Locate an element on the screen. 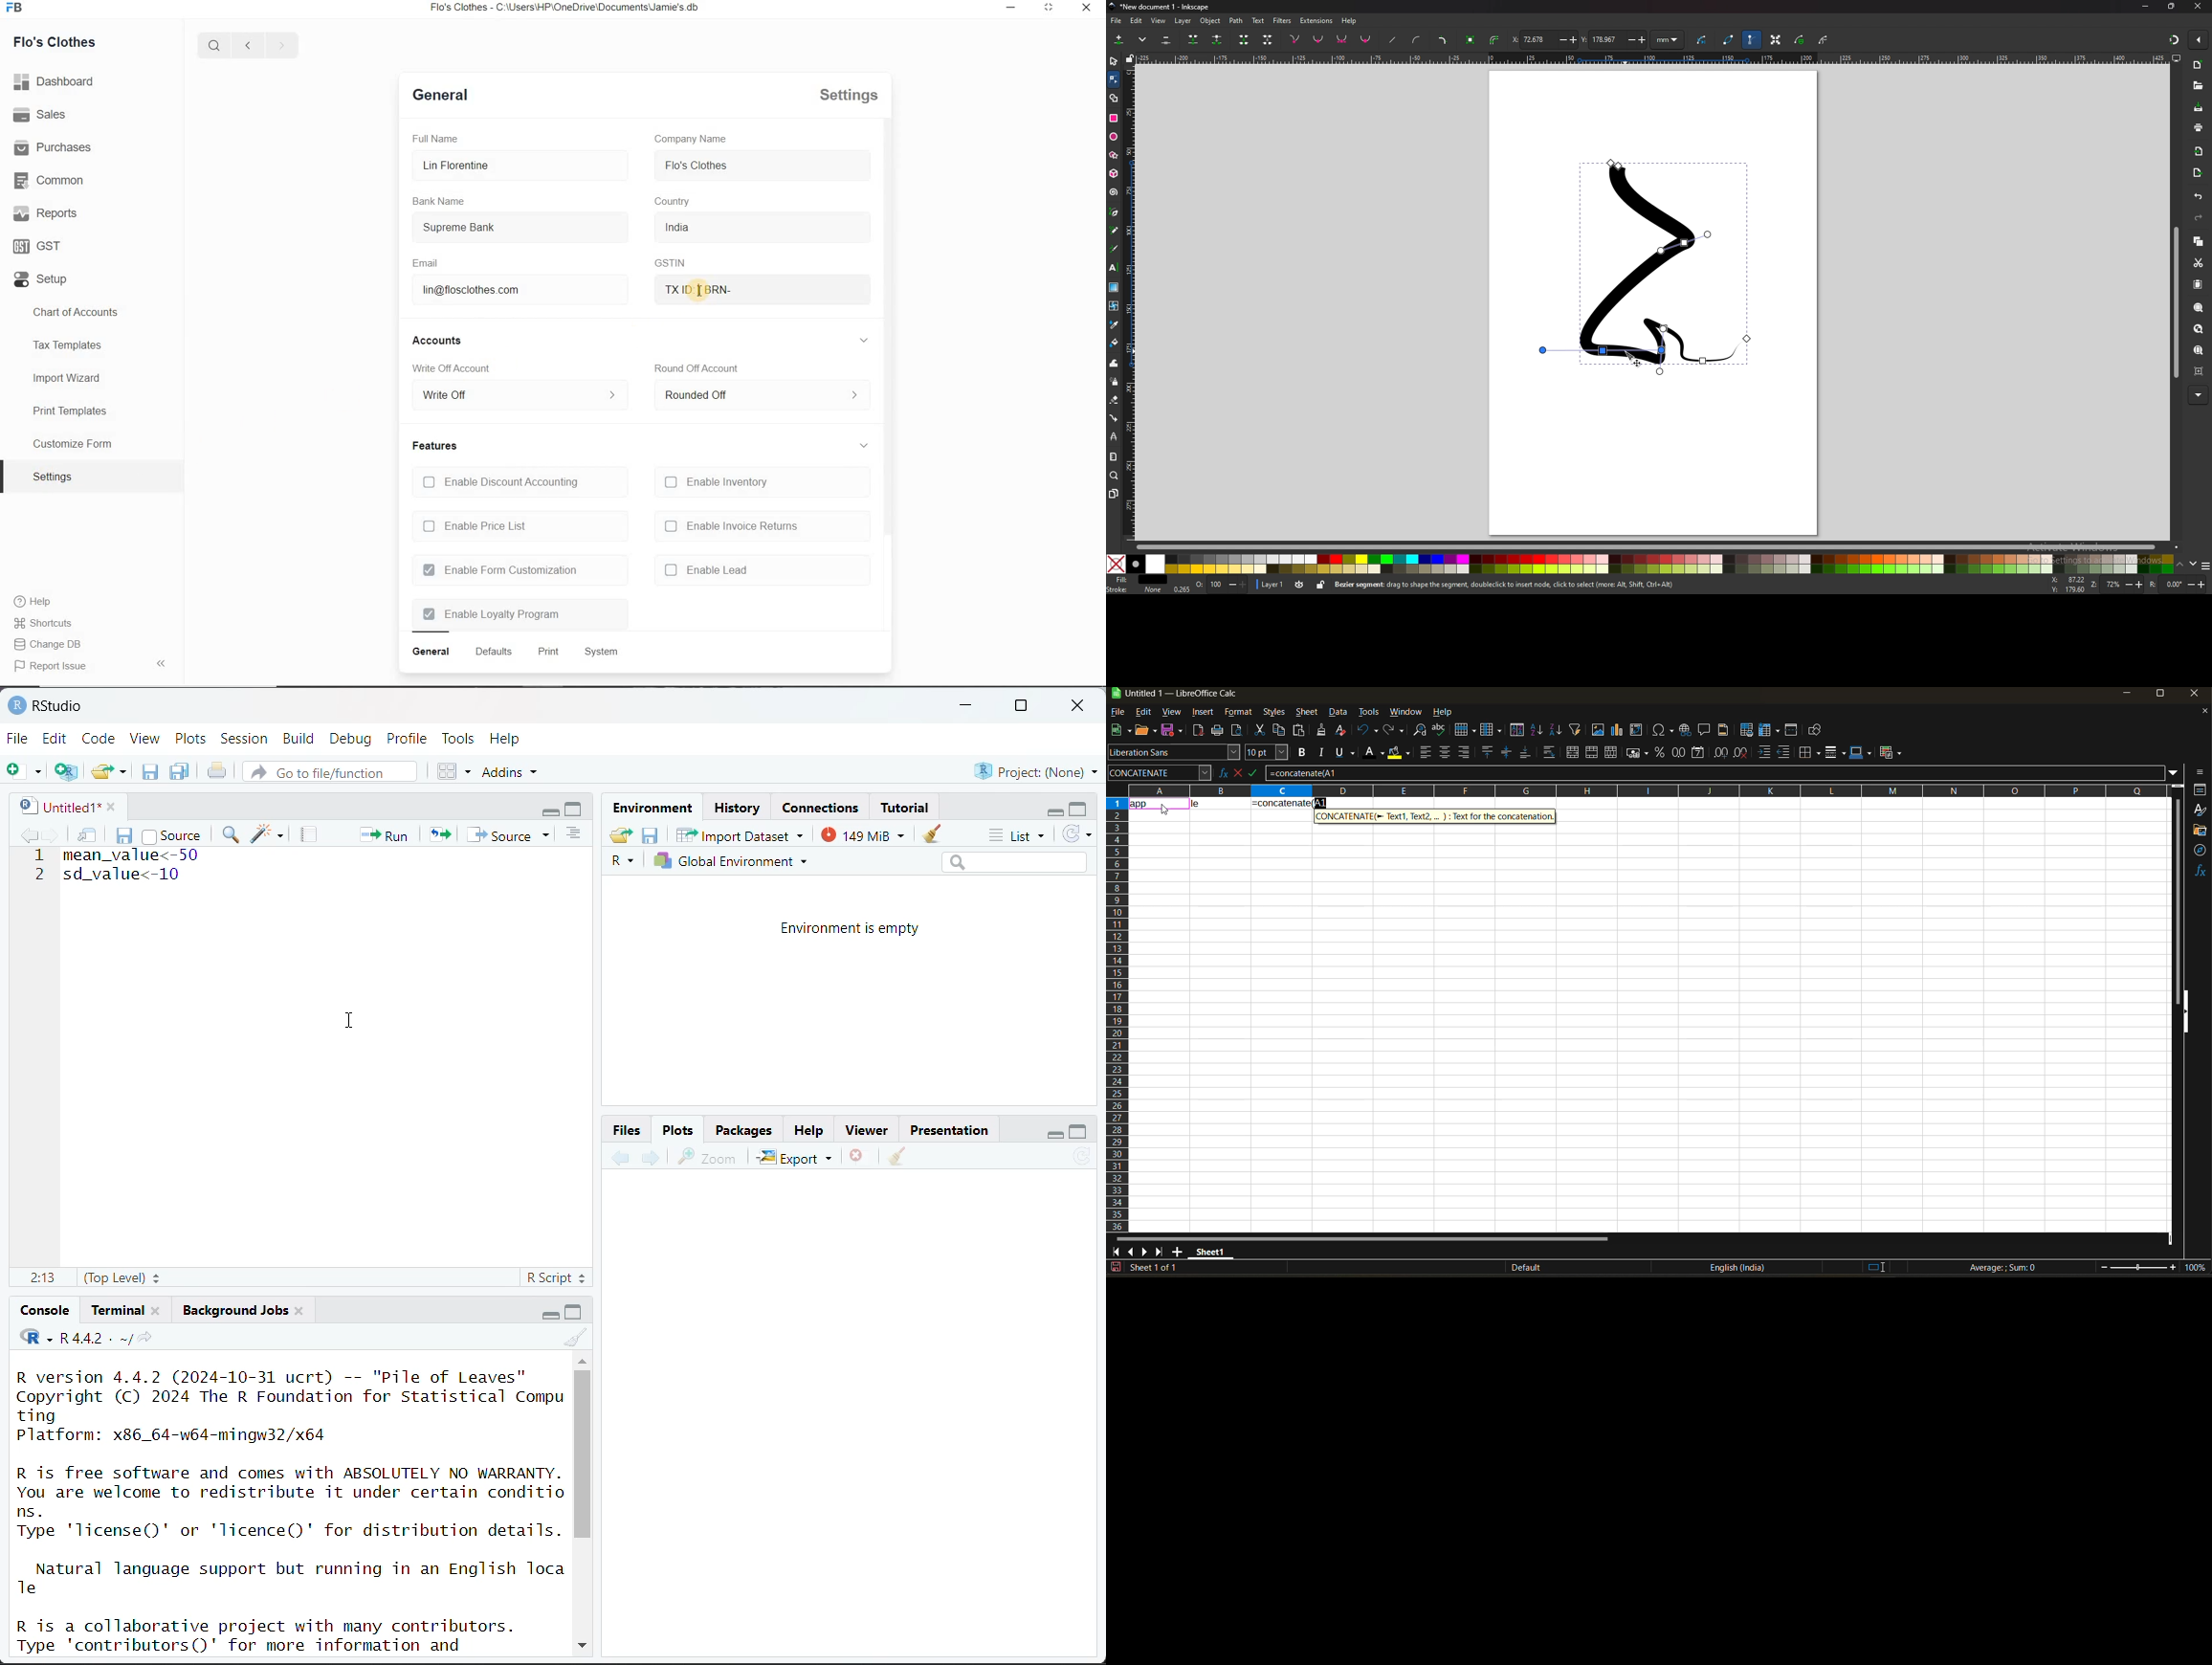 Image resolution: width=2212 pixels, height=1680 pixels. join endnotes with new segment is located at coordinates (1244, 40).